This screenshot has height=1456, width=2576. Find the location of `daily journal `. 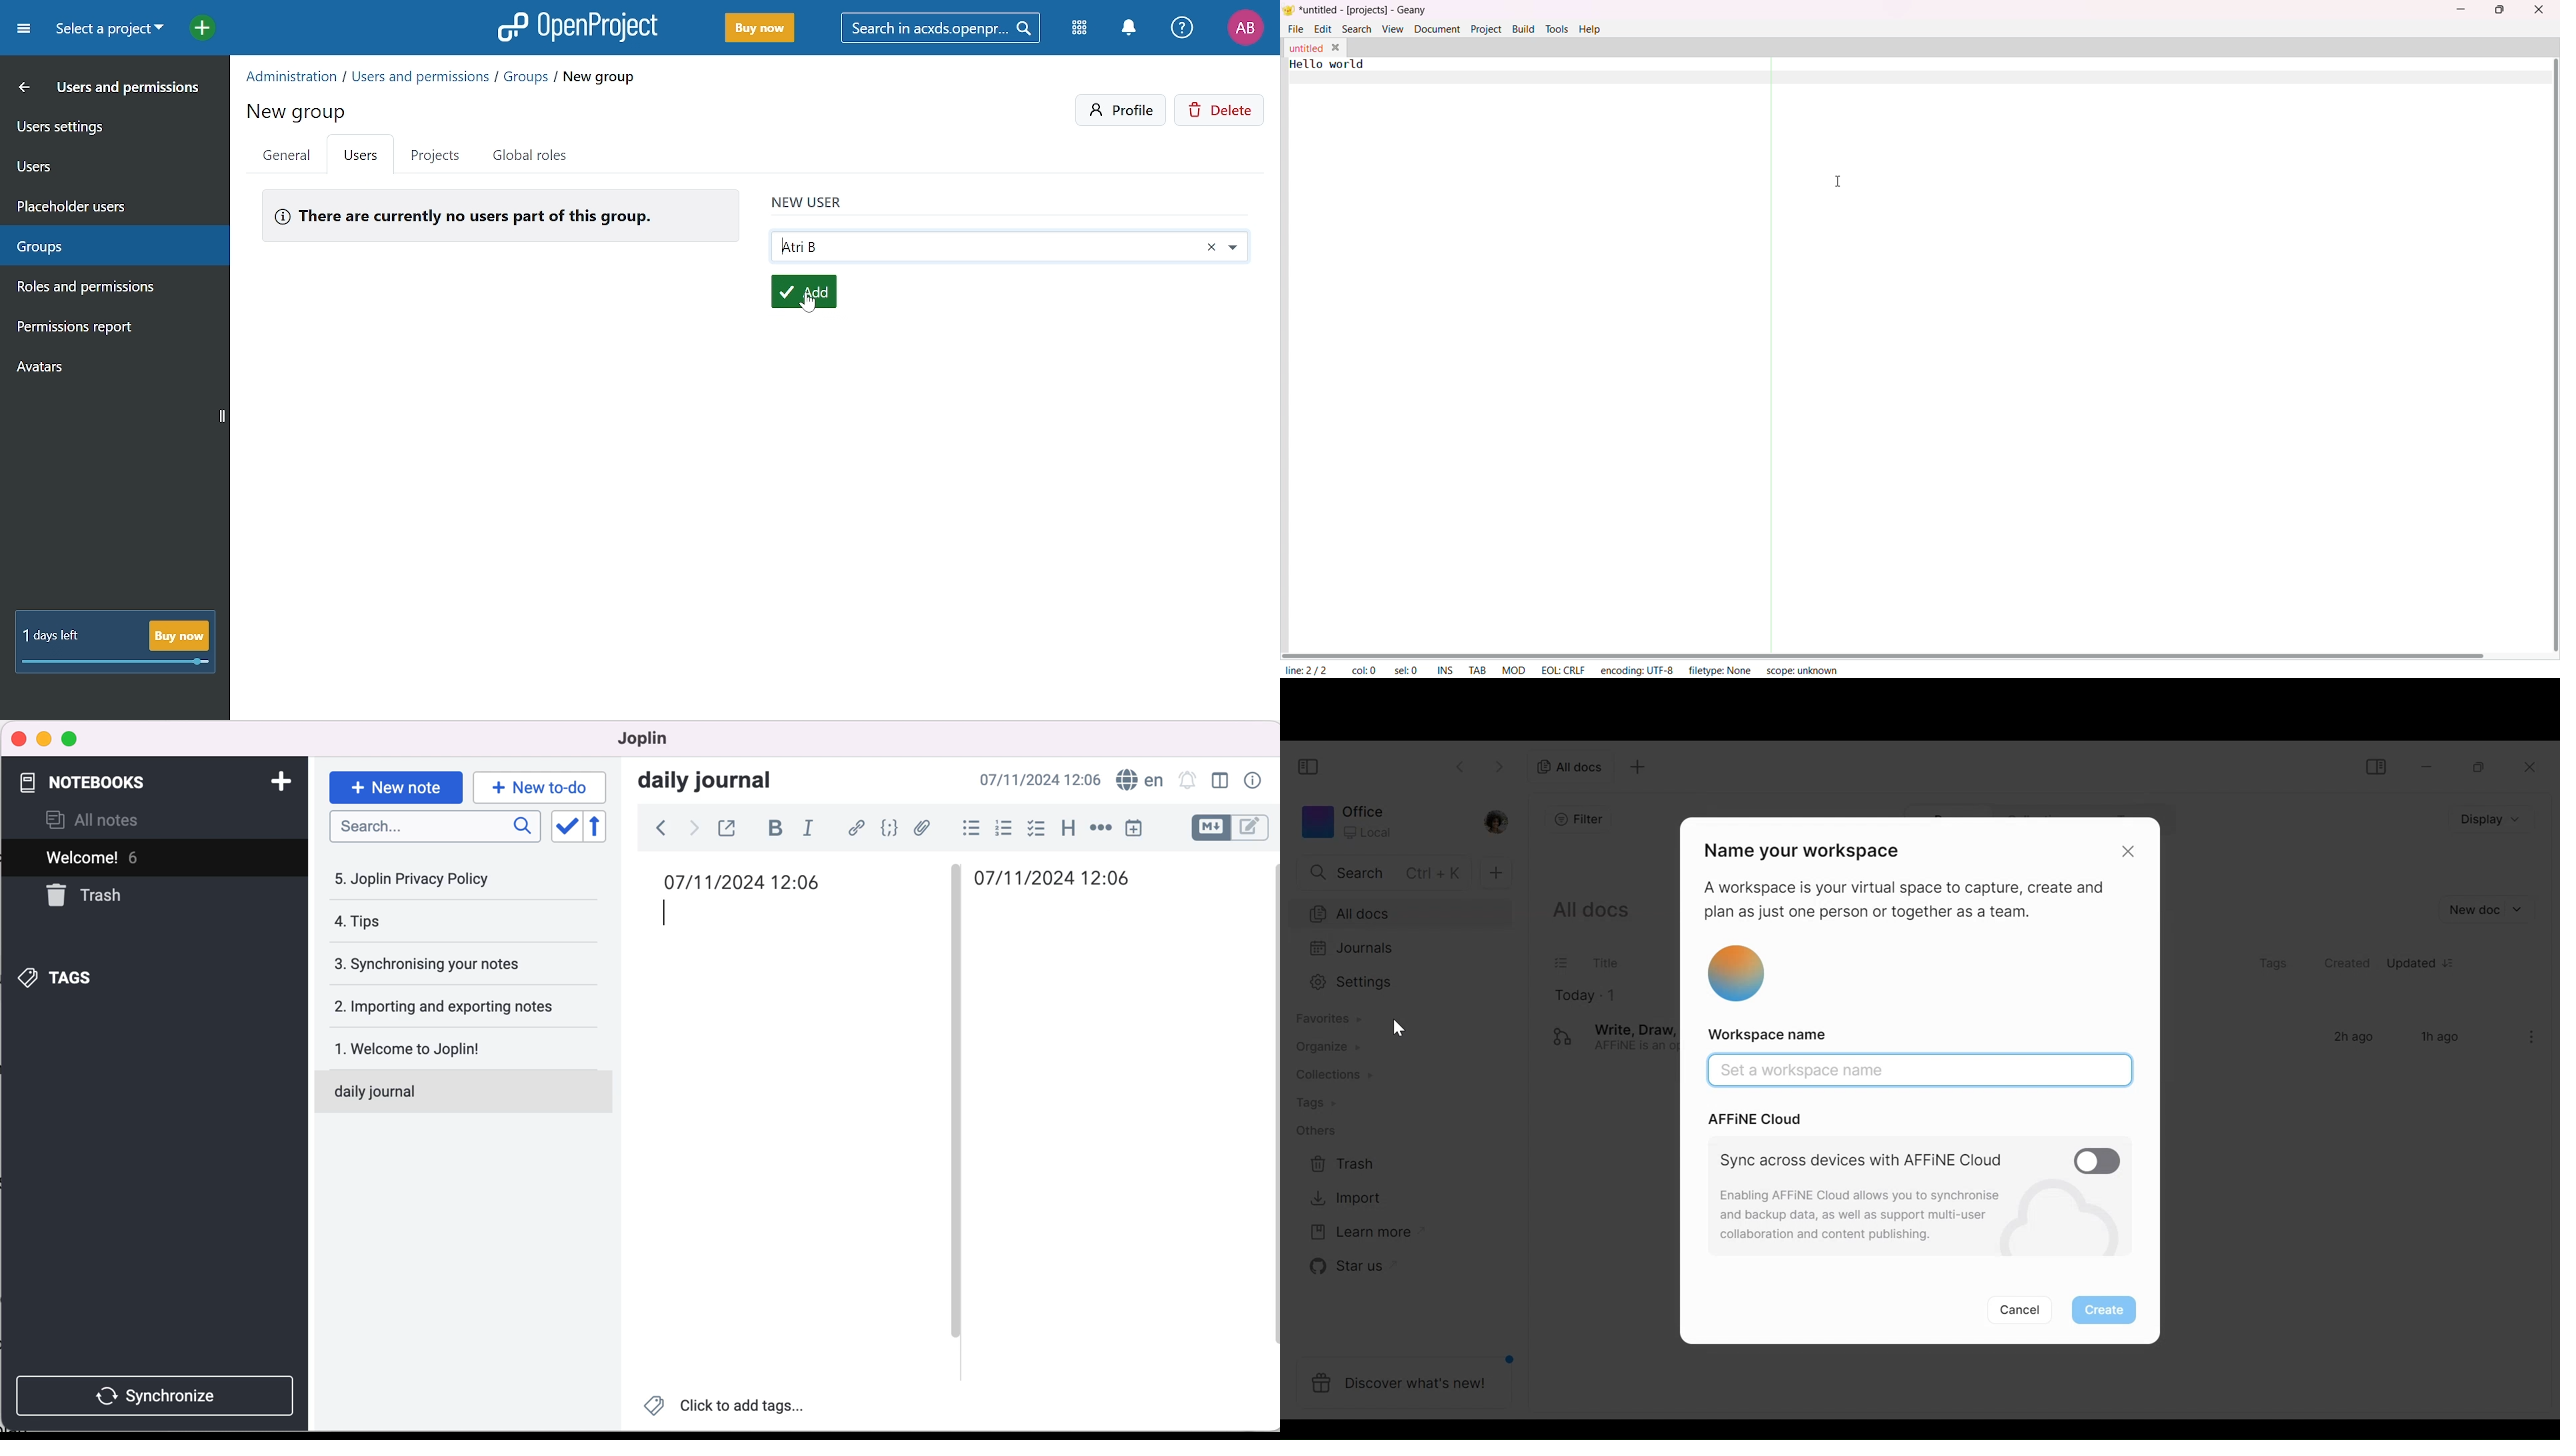

daily journal  is located at coordinates (443, 1089).